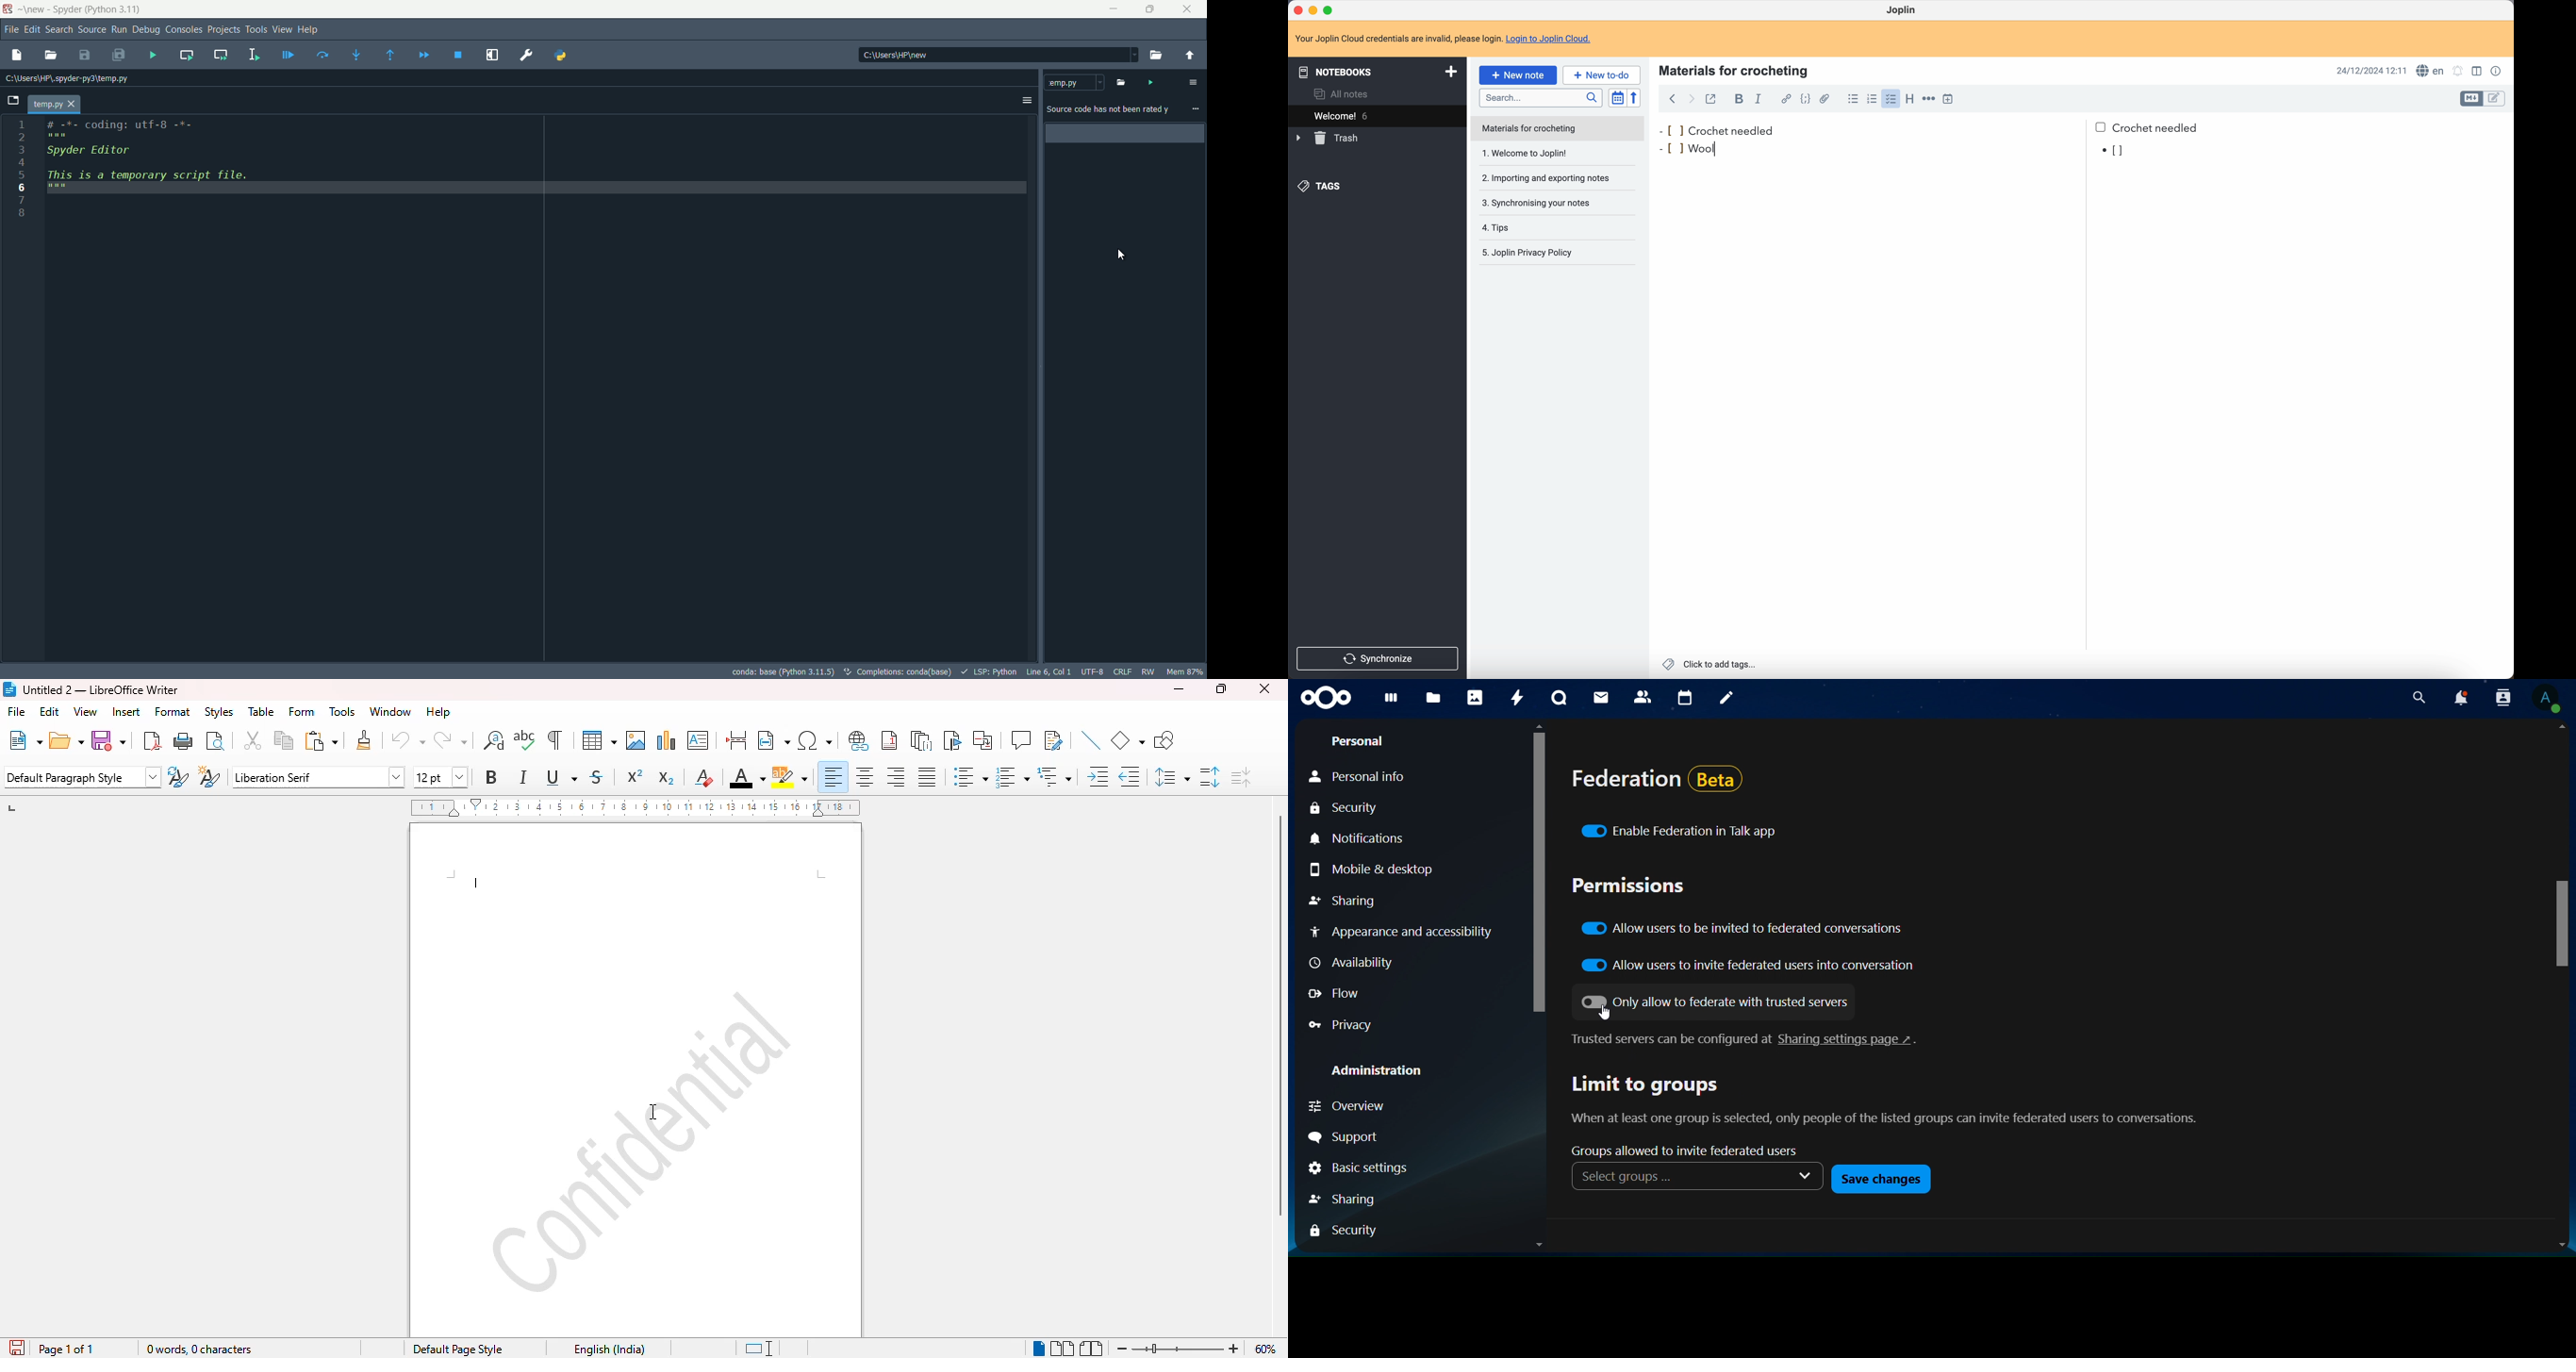 The image size is (2576, 1372). What do you see at coordinates (1712, 101) in the screenshot?
I see `toggle external editing` at bounding box center [1712, 101].